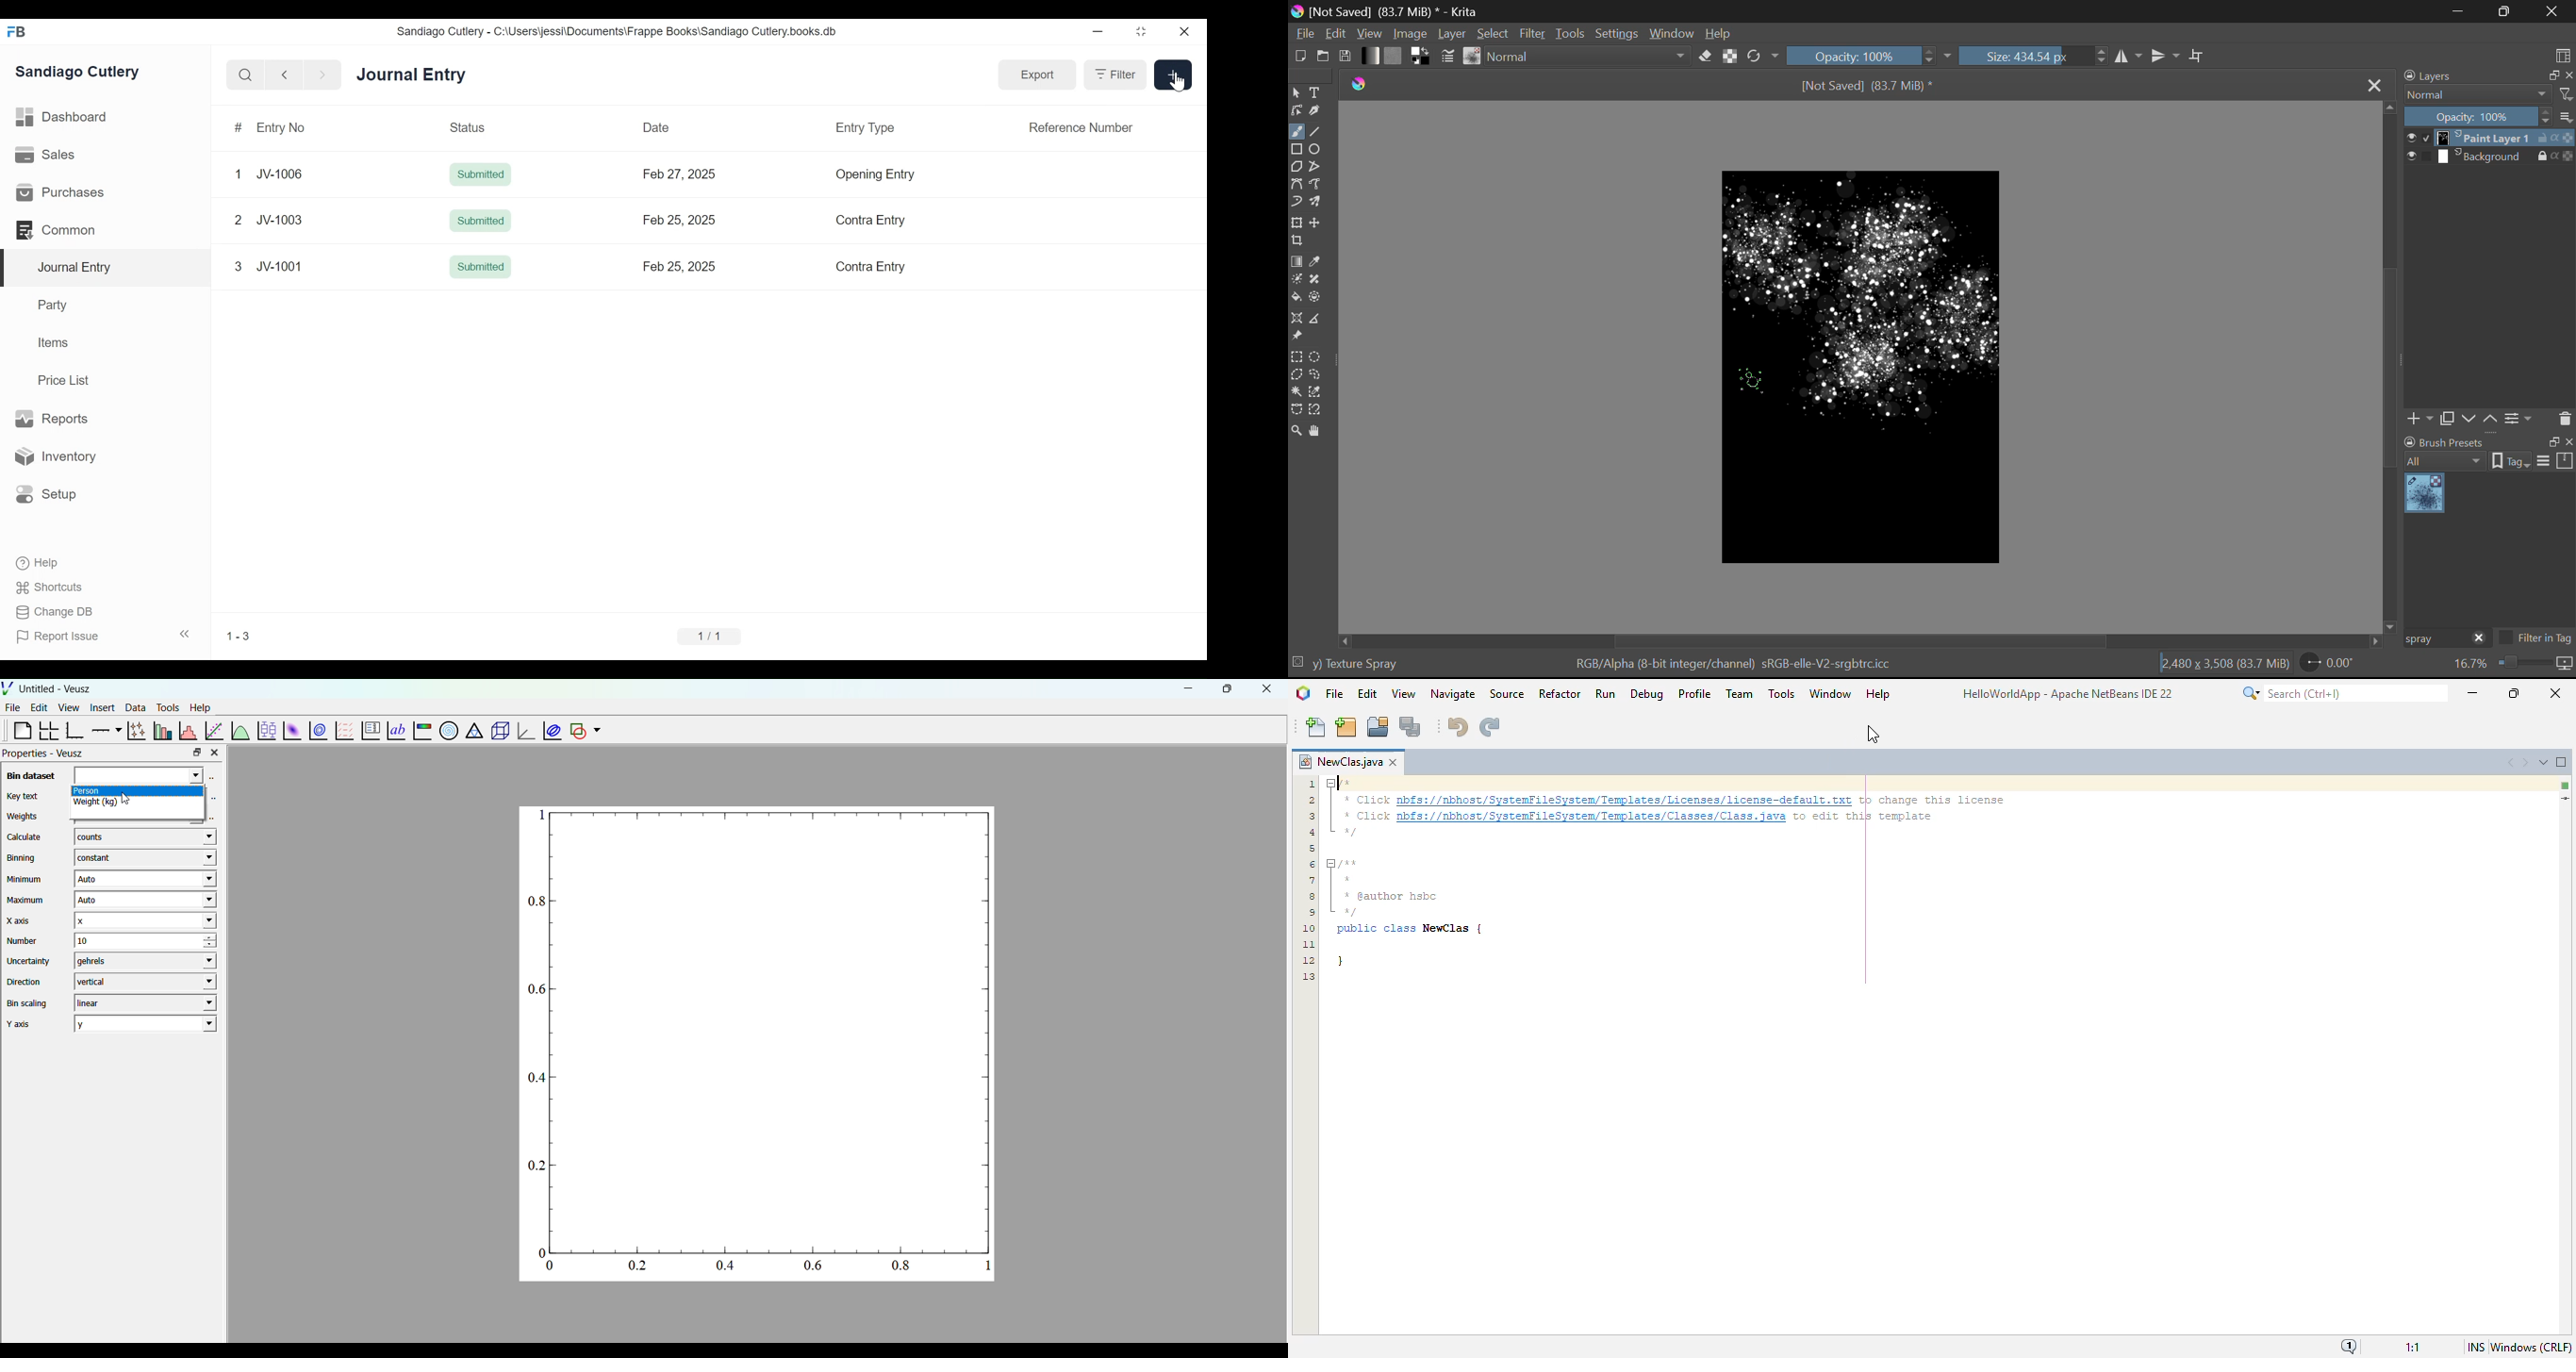 The image size is (2576, 1372). What do you see at coordinates (182, 634) in the screenshot?
I see `collapse sidebar` at bounding box center [182, 634].